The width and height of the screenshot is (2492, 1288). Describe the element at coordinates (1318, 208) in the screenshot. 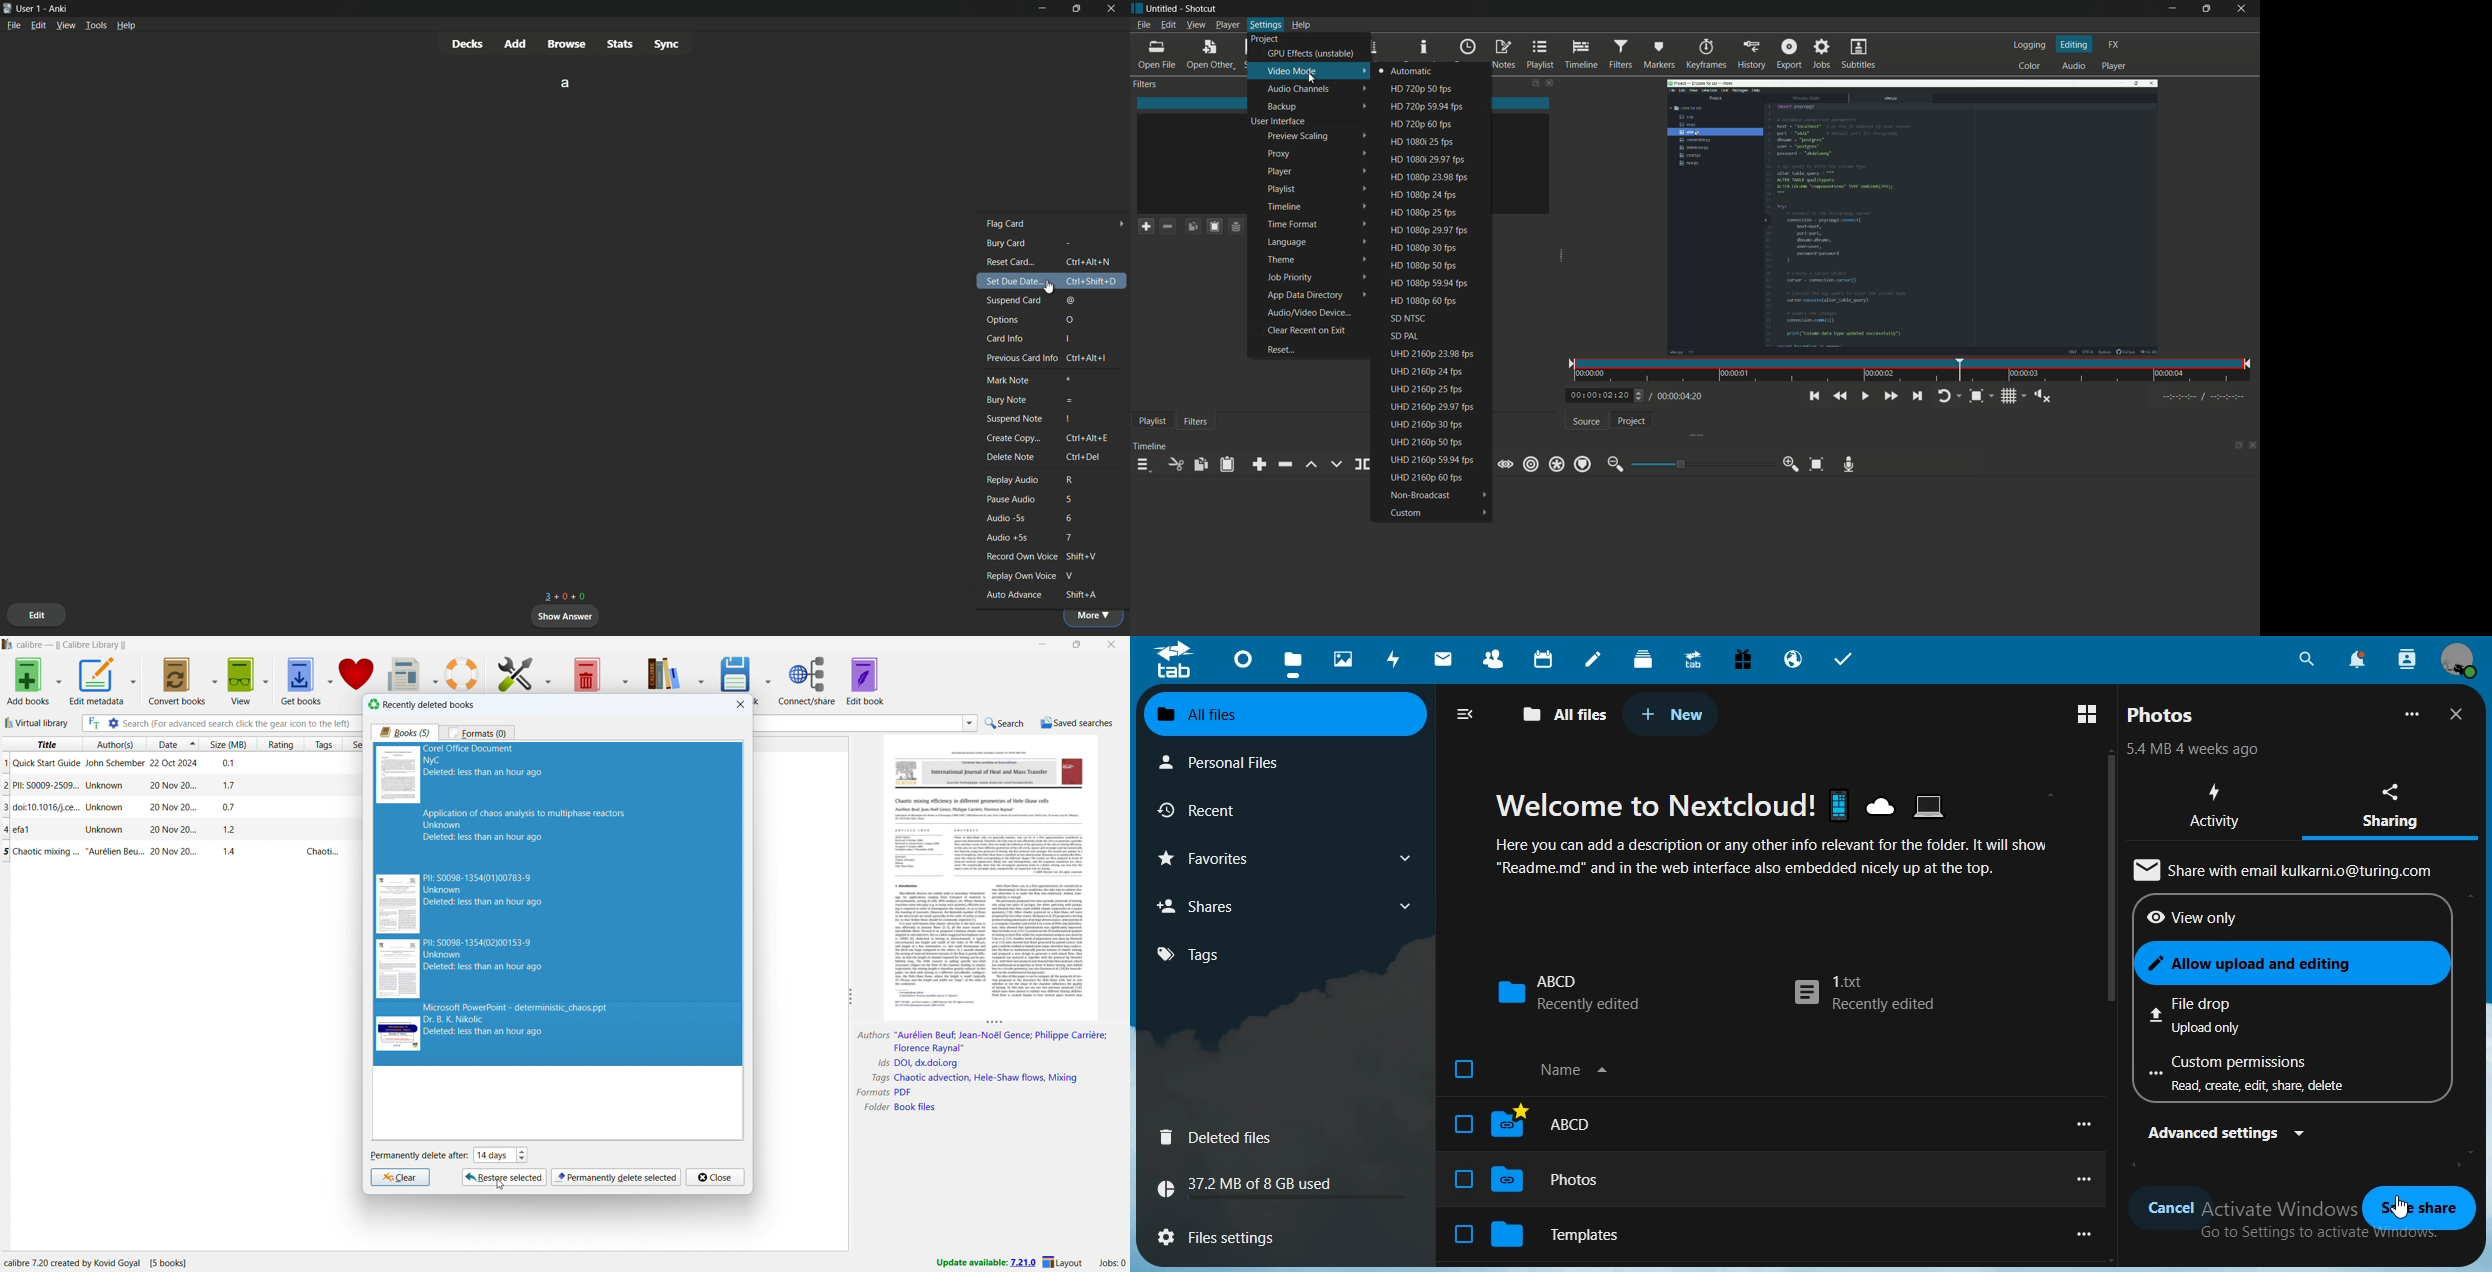

I see `timeline` at that location.